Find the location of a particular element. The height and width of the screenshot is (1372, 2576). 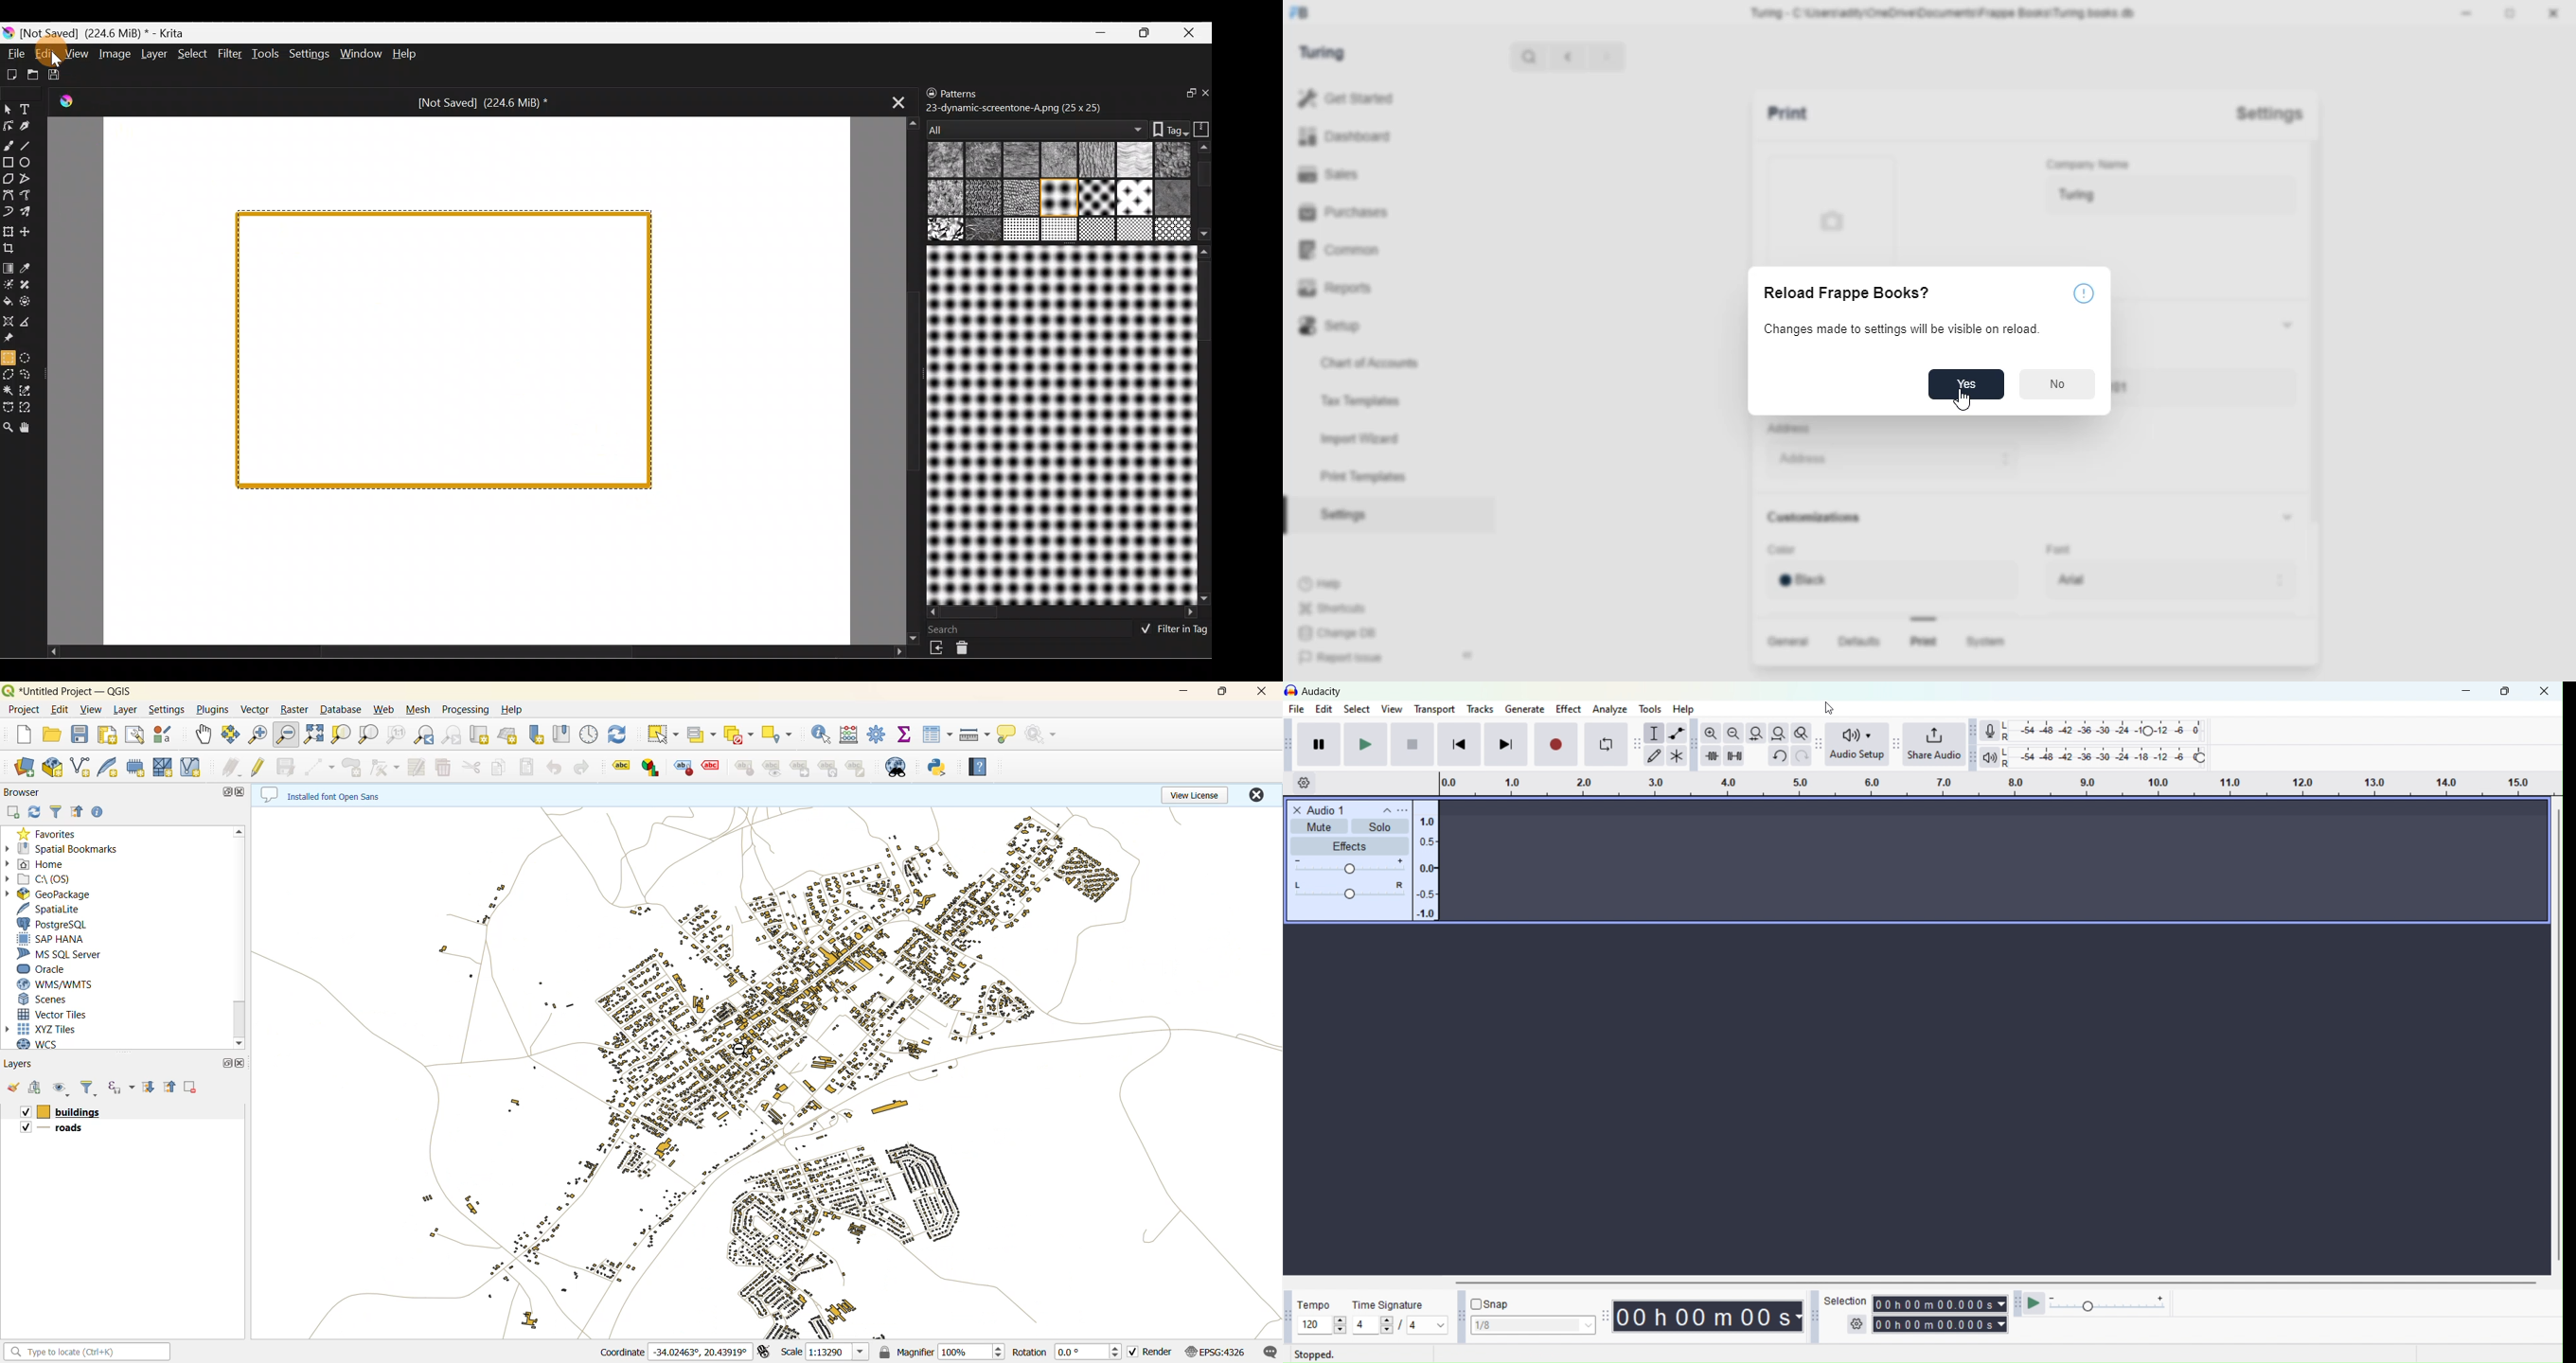

frappe books logo is located at coordinates (1306, 14).